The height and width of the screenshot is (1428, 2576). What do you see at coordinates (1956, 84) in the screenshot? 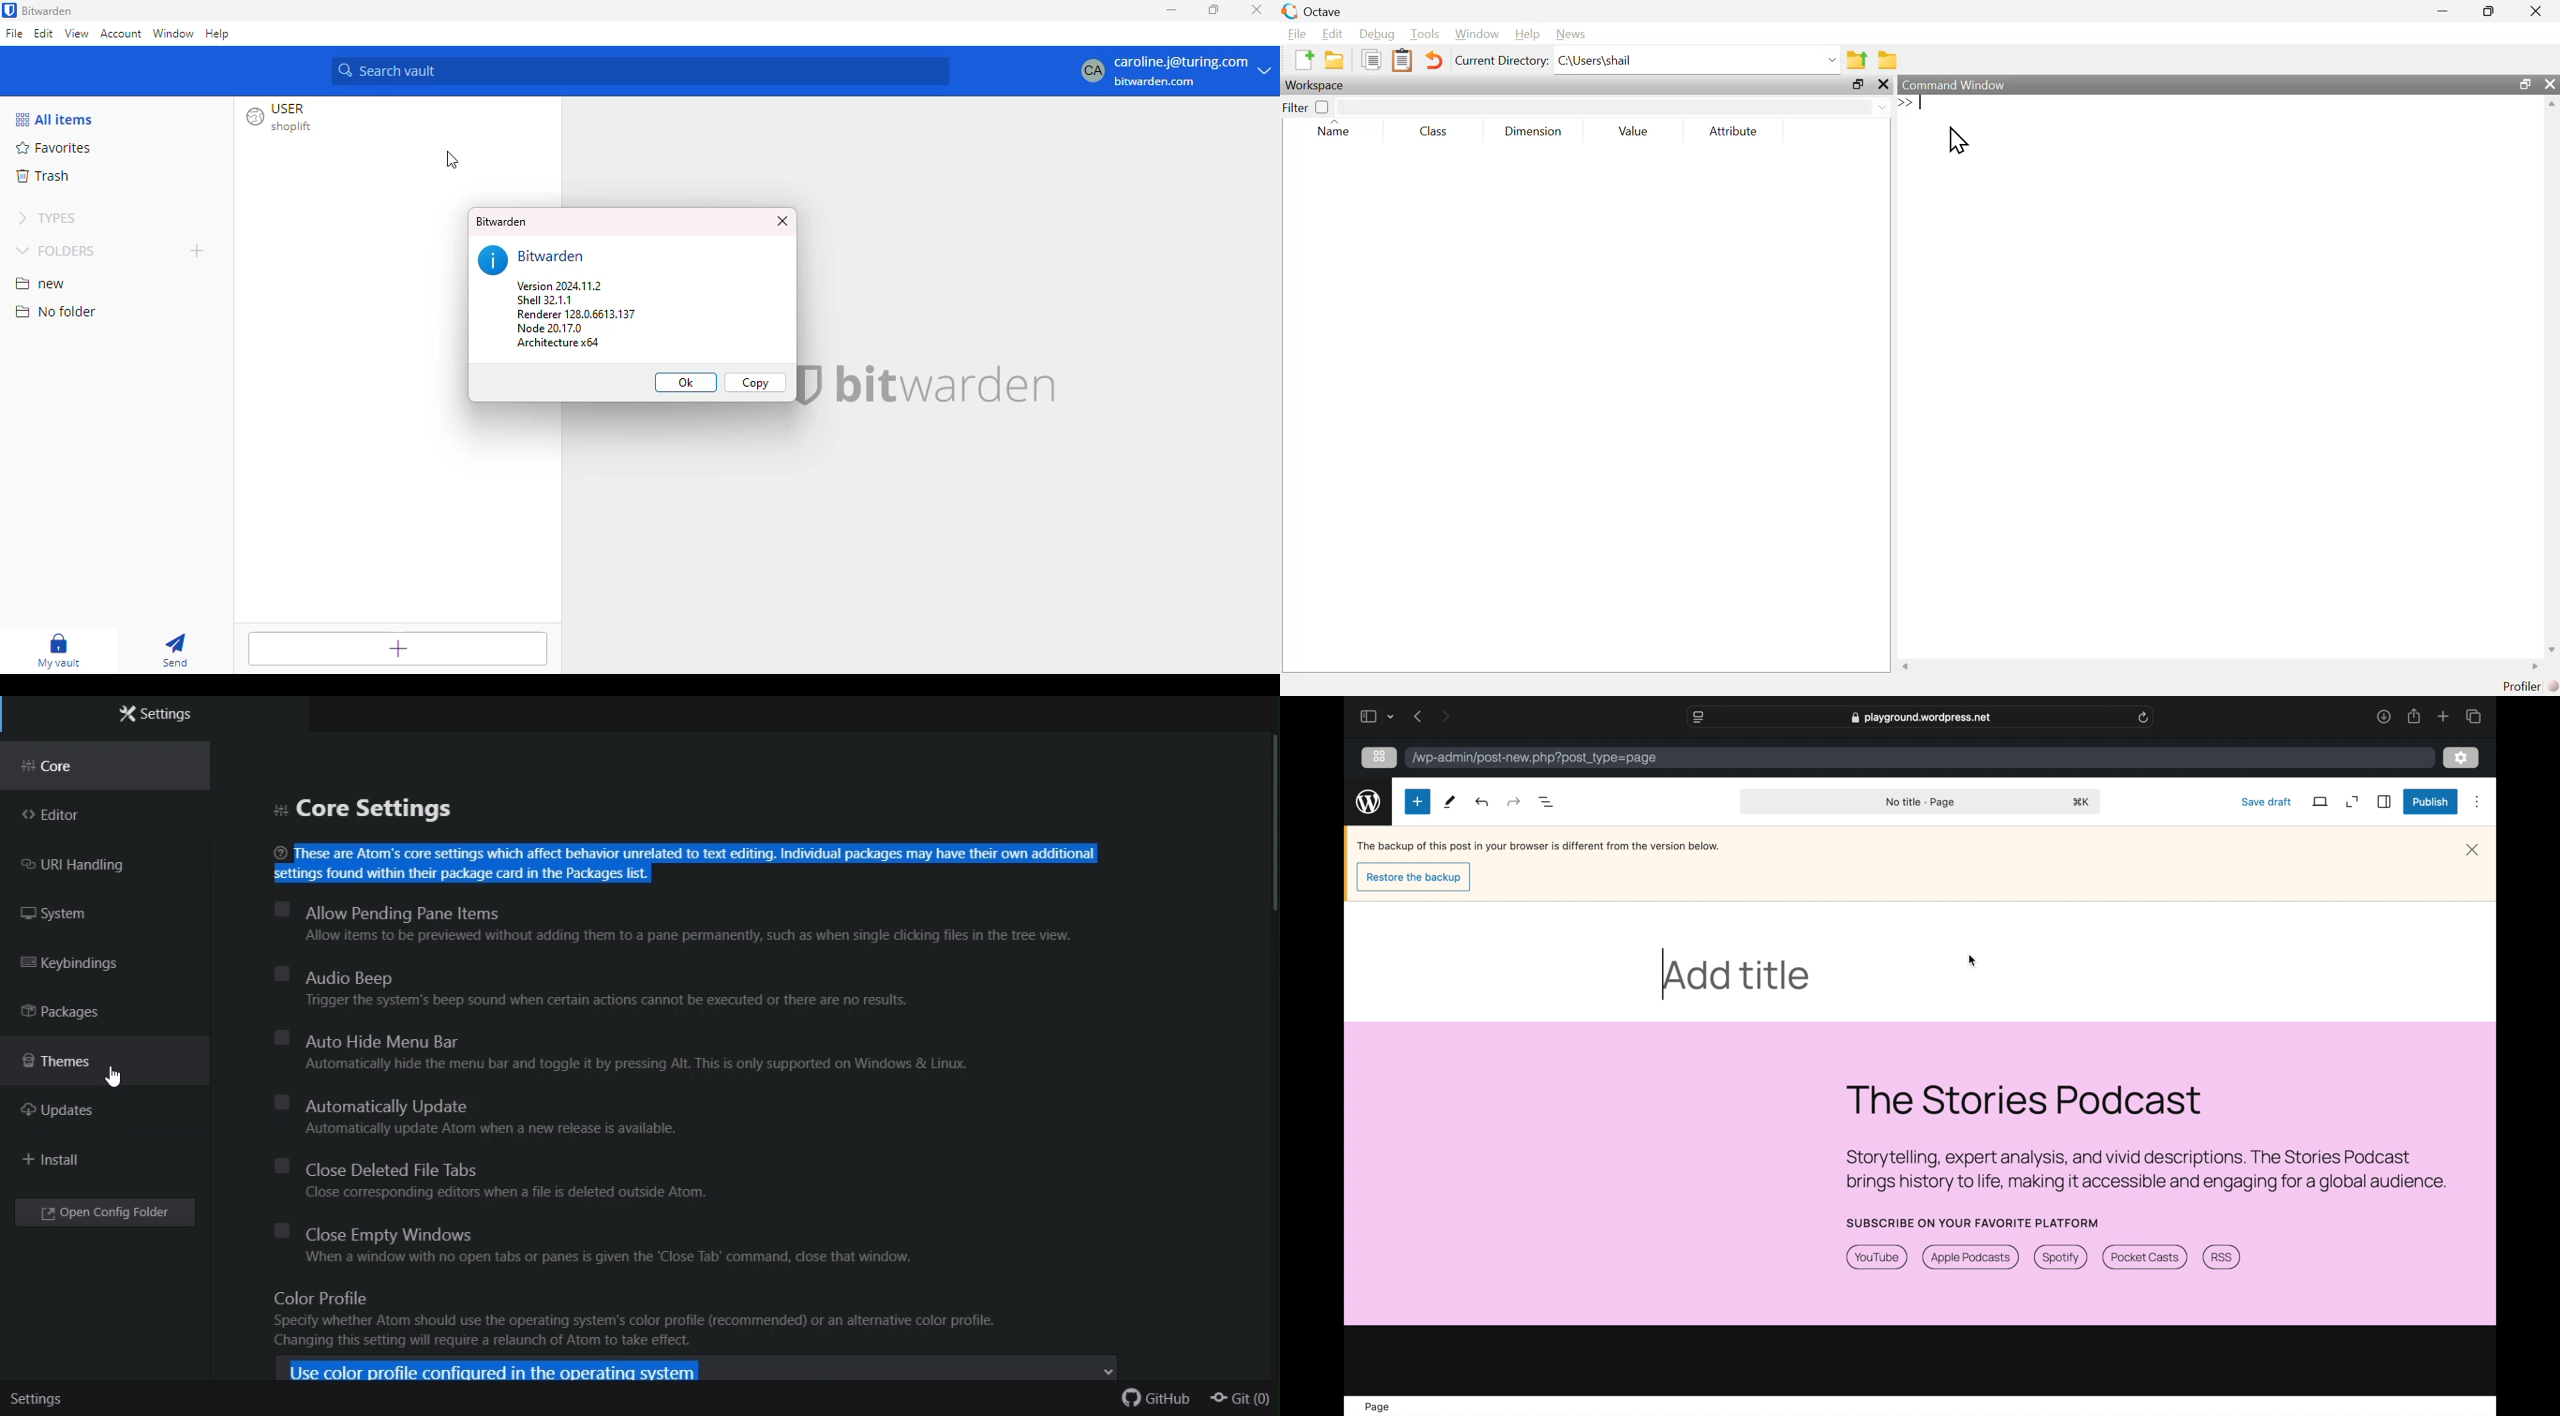
I see `Command Window` at bounding box center [1956, 84].